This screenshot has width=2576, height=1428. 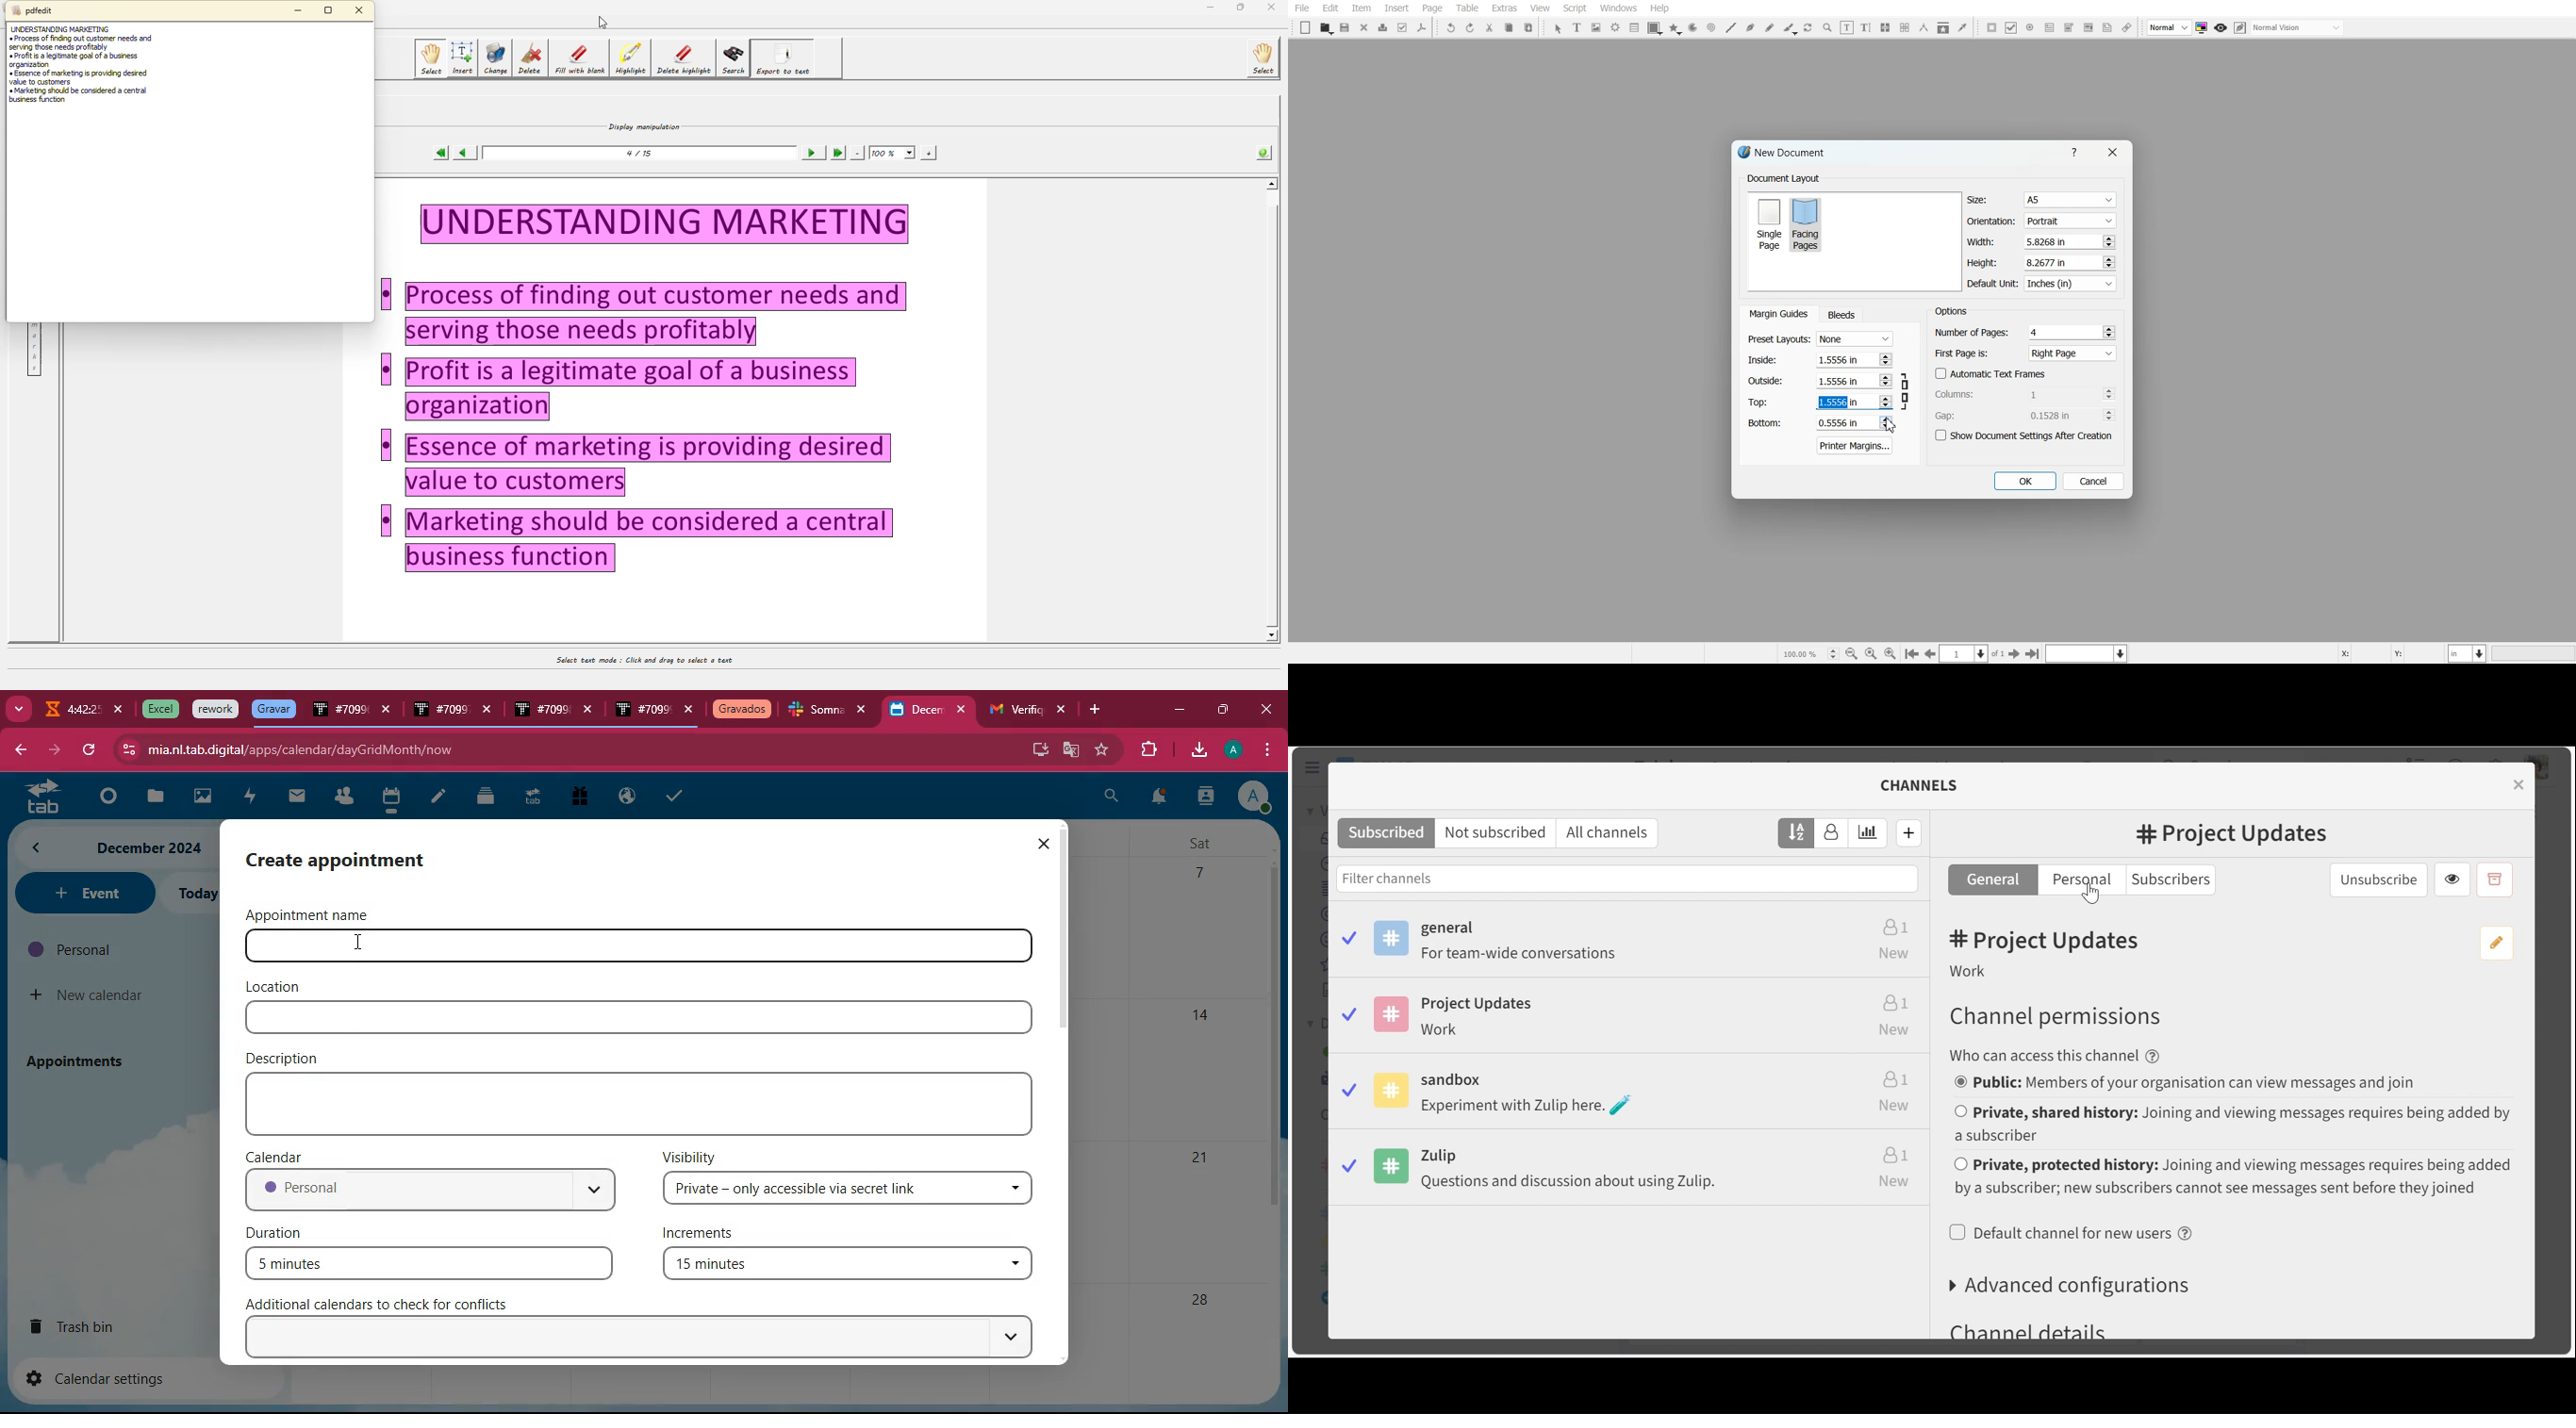 What do you see at coordinates (2108, 241) in the screenshot?
I see `Increase and decrease No. ` at bounding box center [2108, 241].